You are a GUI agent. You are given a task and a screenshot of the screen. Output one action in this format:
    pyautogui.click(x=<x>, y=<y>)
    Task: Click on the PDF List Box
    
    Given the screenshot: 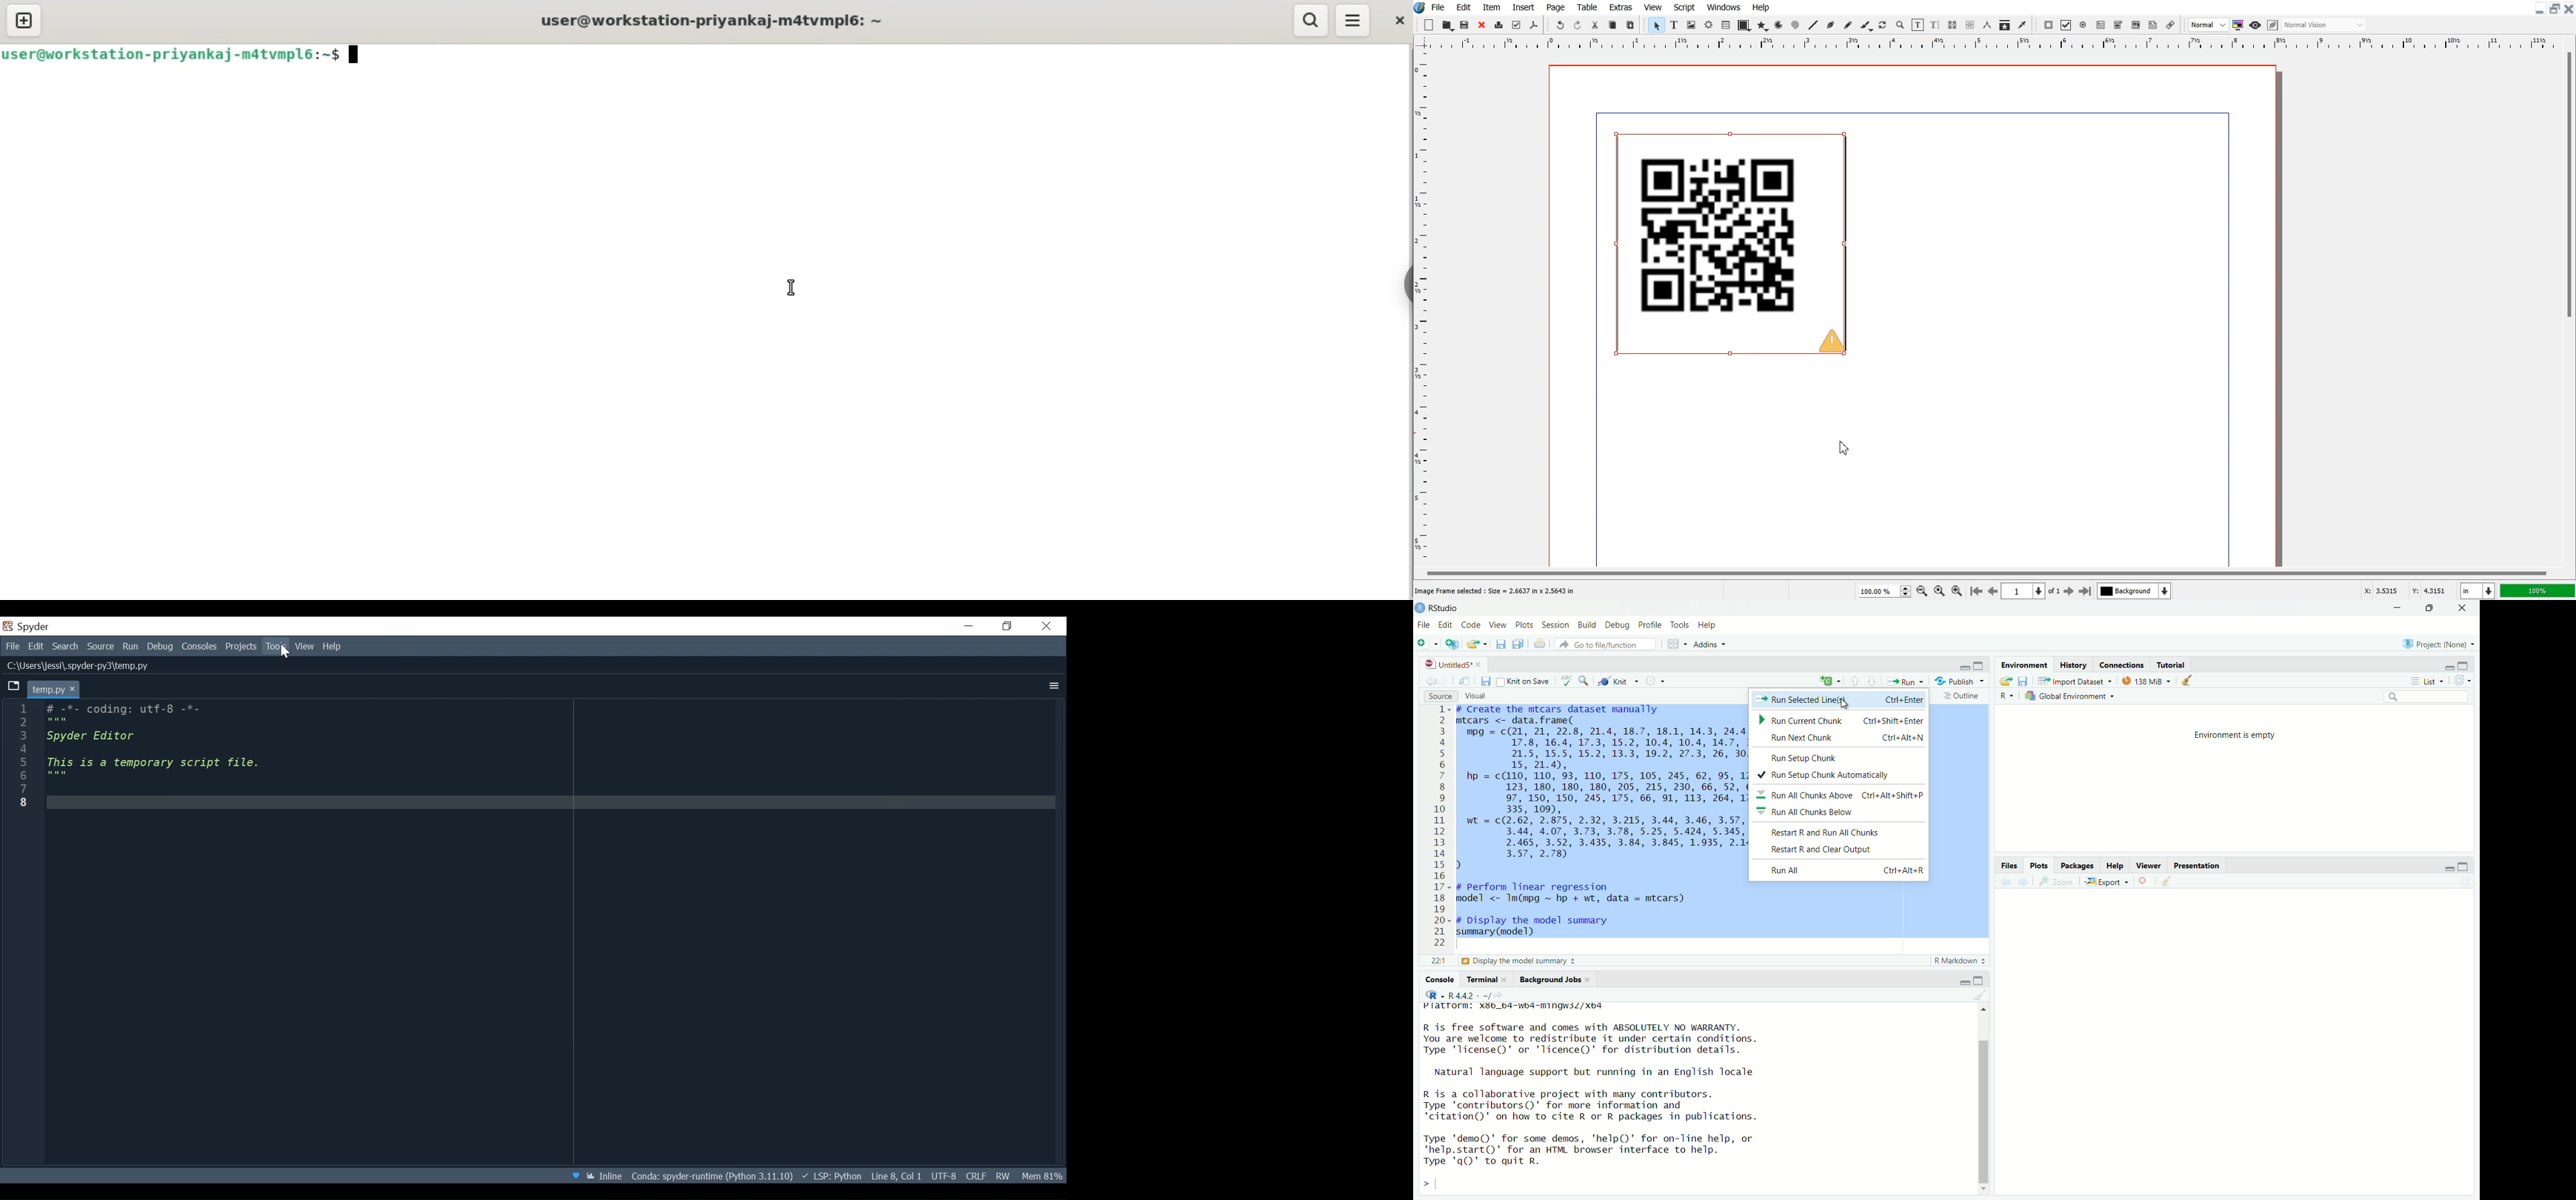 What is the action you would take?
    pyautogui.click(x=2137, y=25)
    